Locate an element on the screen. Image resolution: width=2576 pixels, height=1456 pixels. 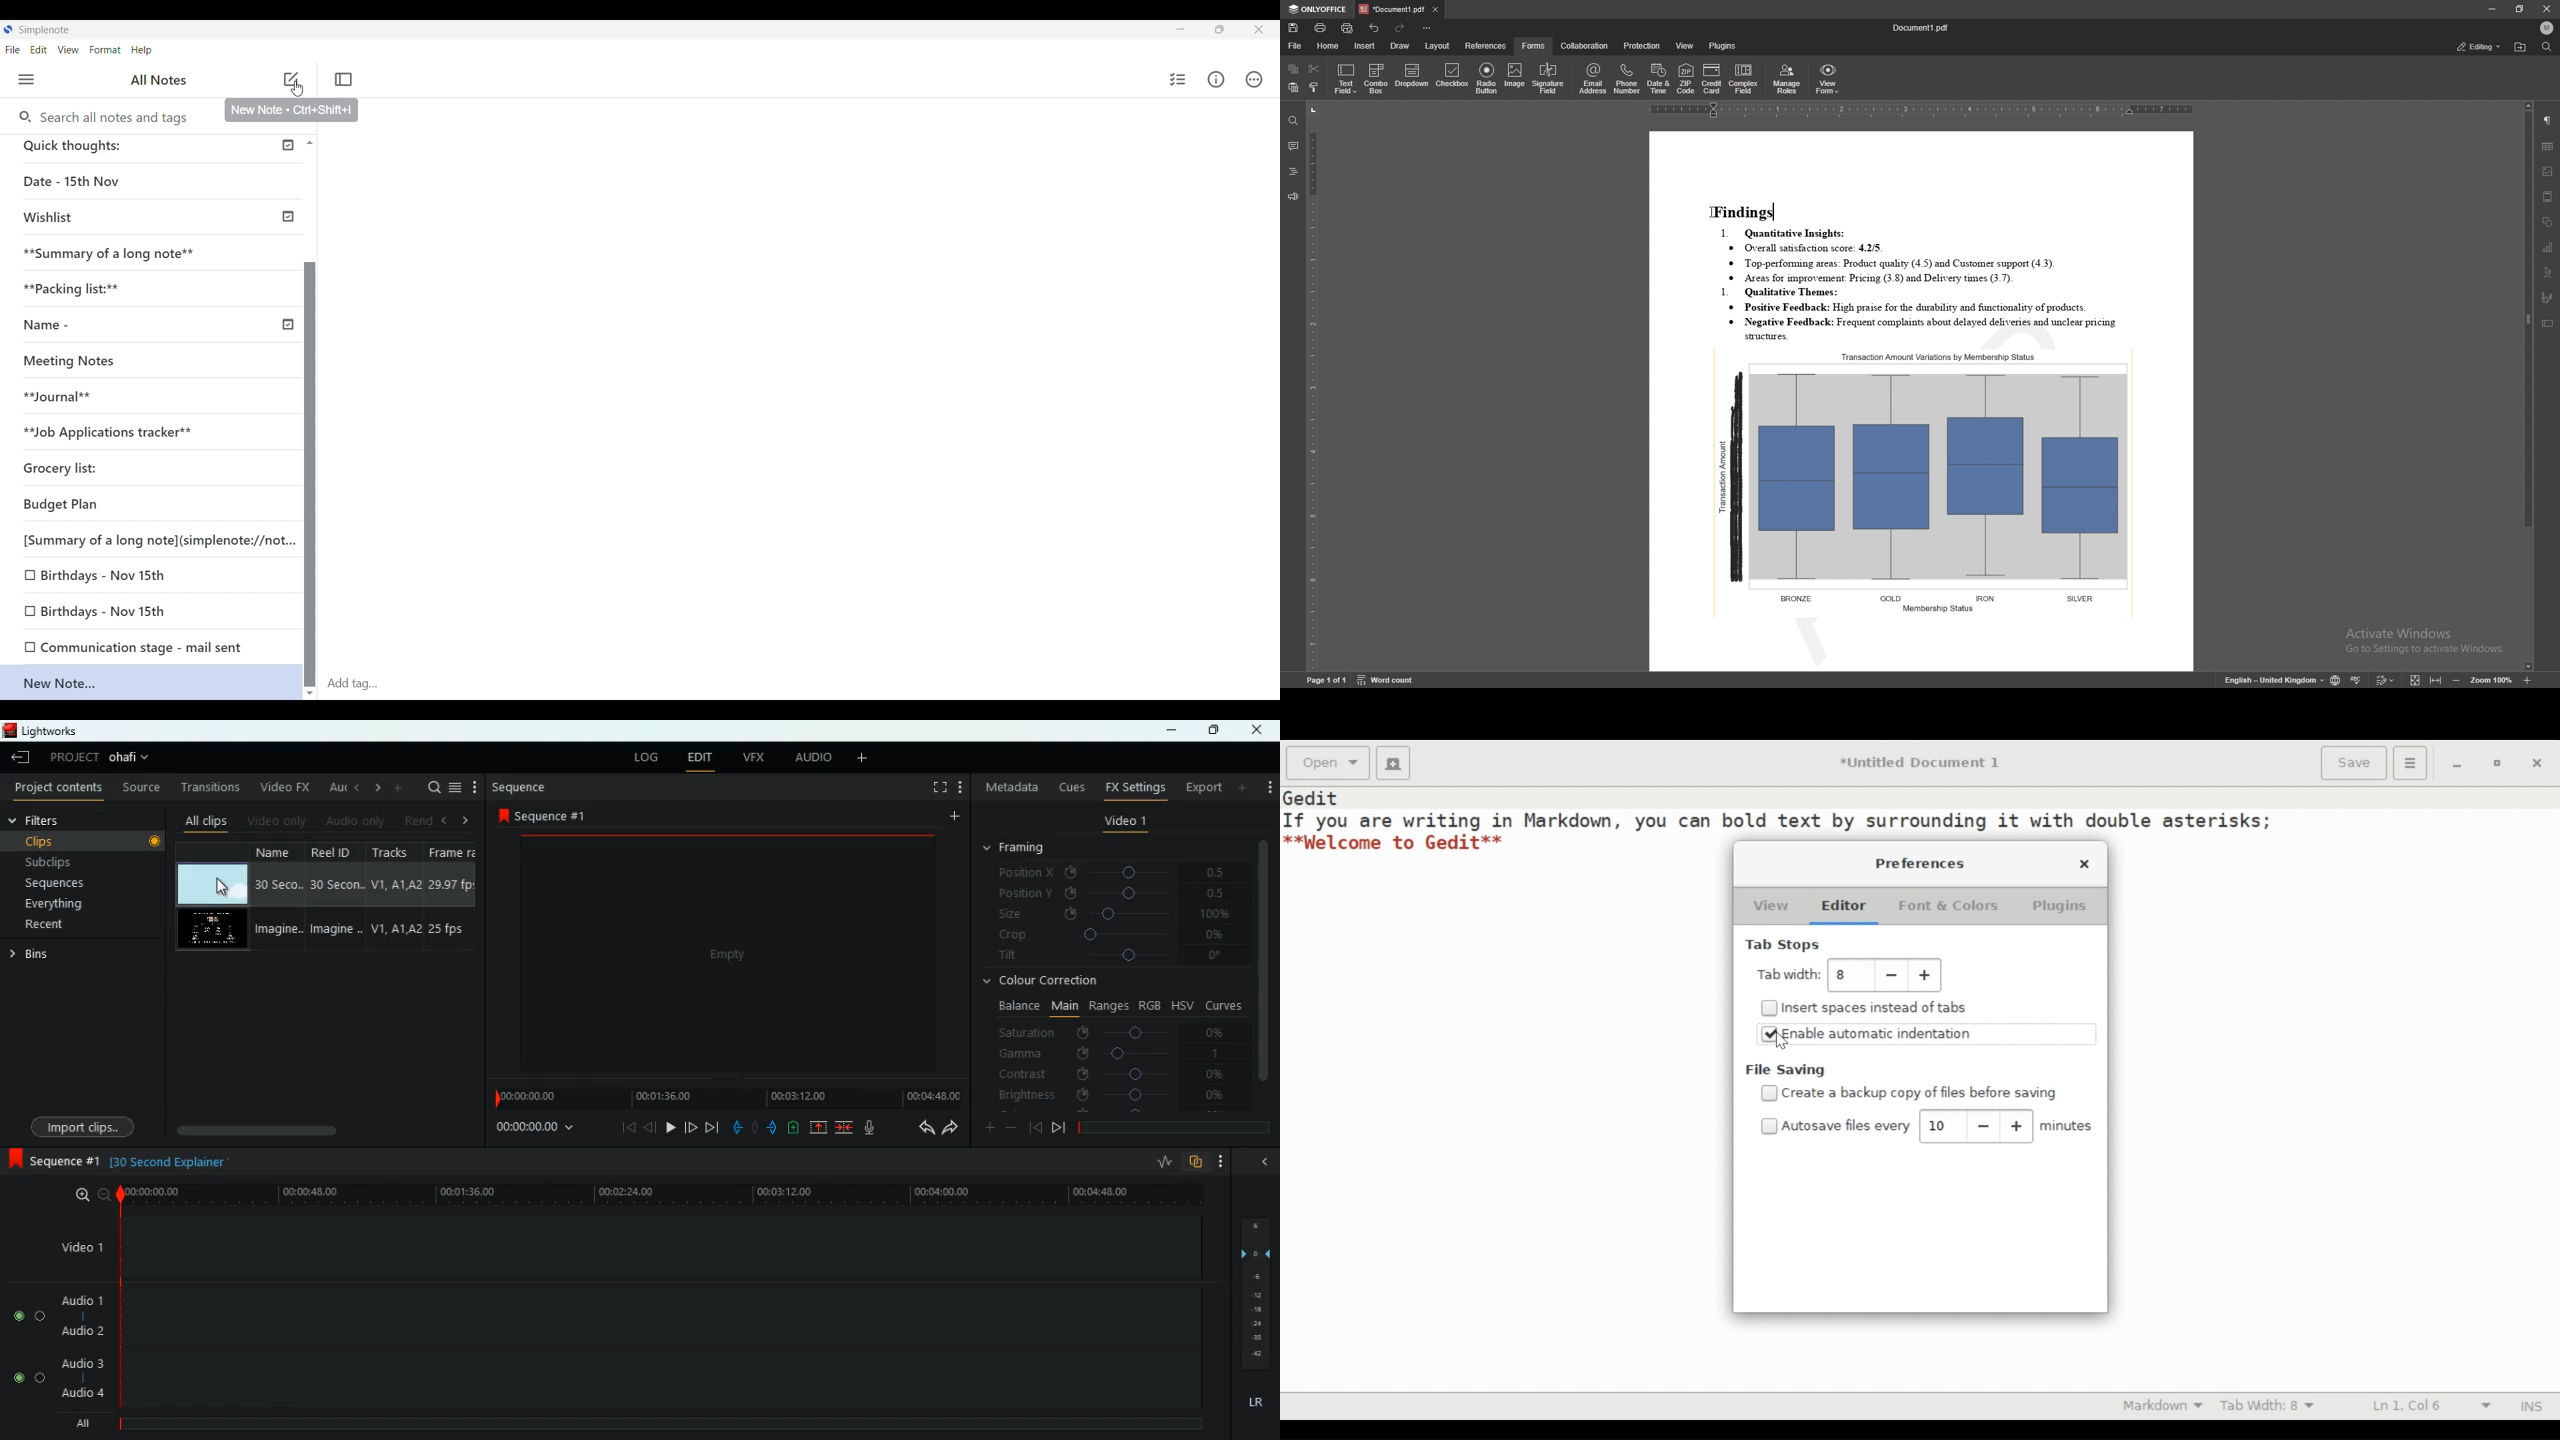
change text language is located at coordinates (2273, 681).